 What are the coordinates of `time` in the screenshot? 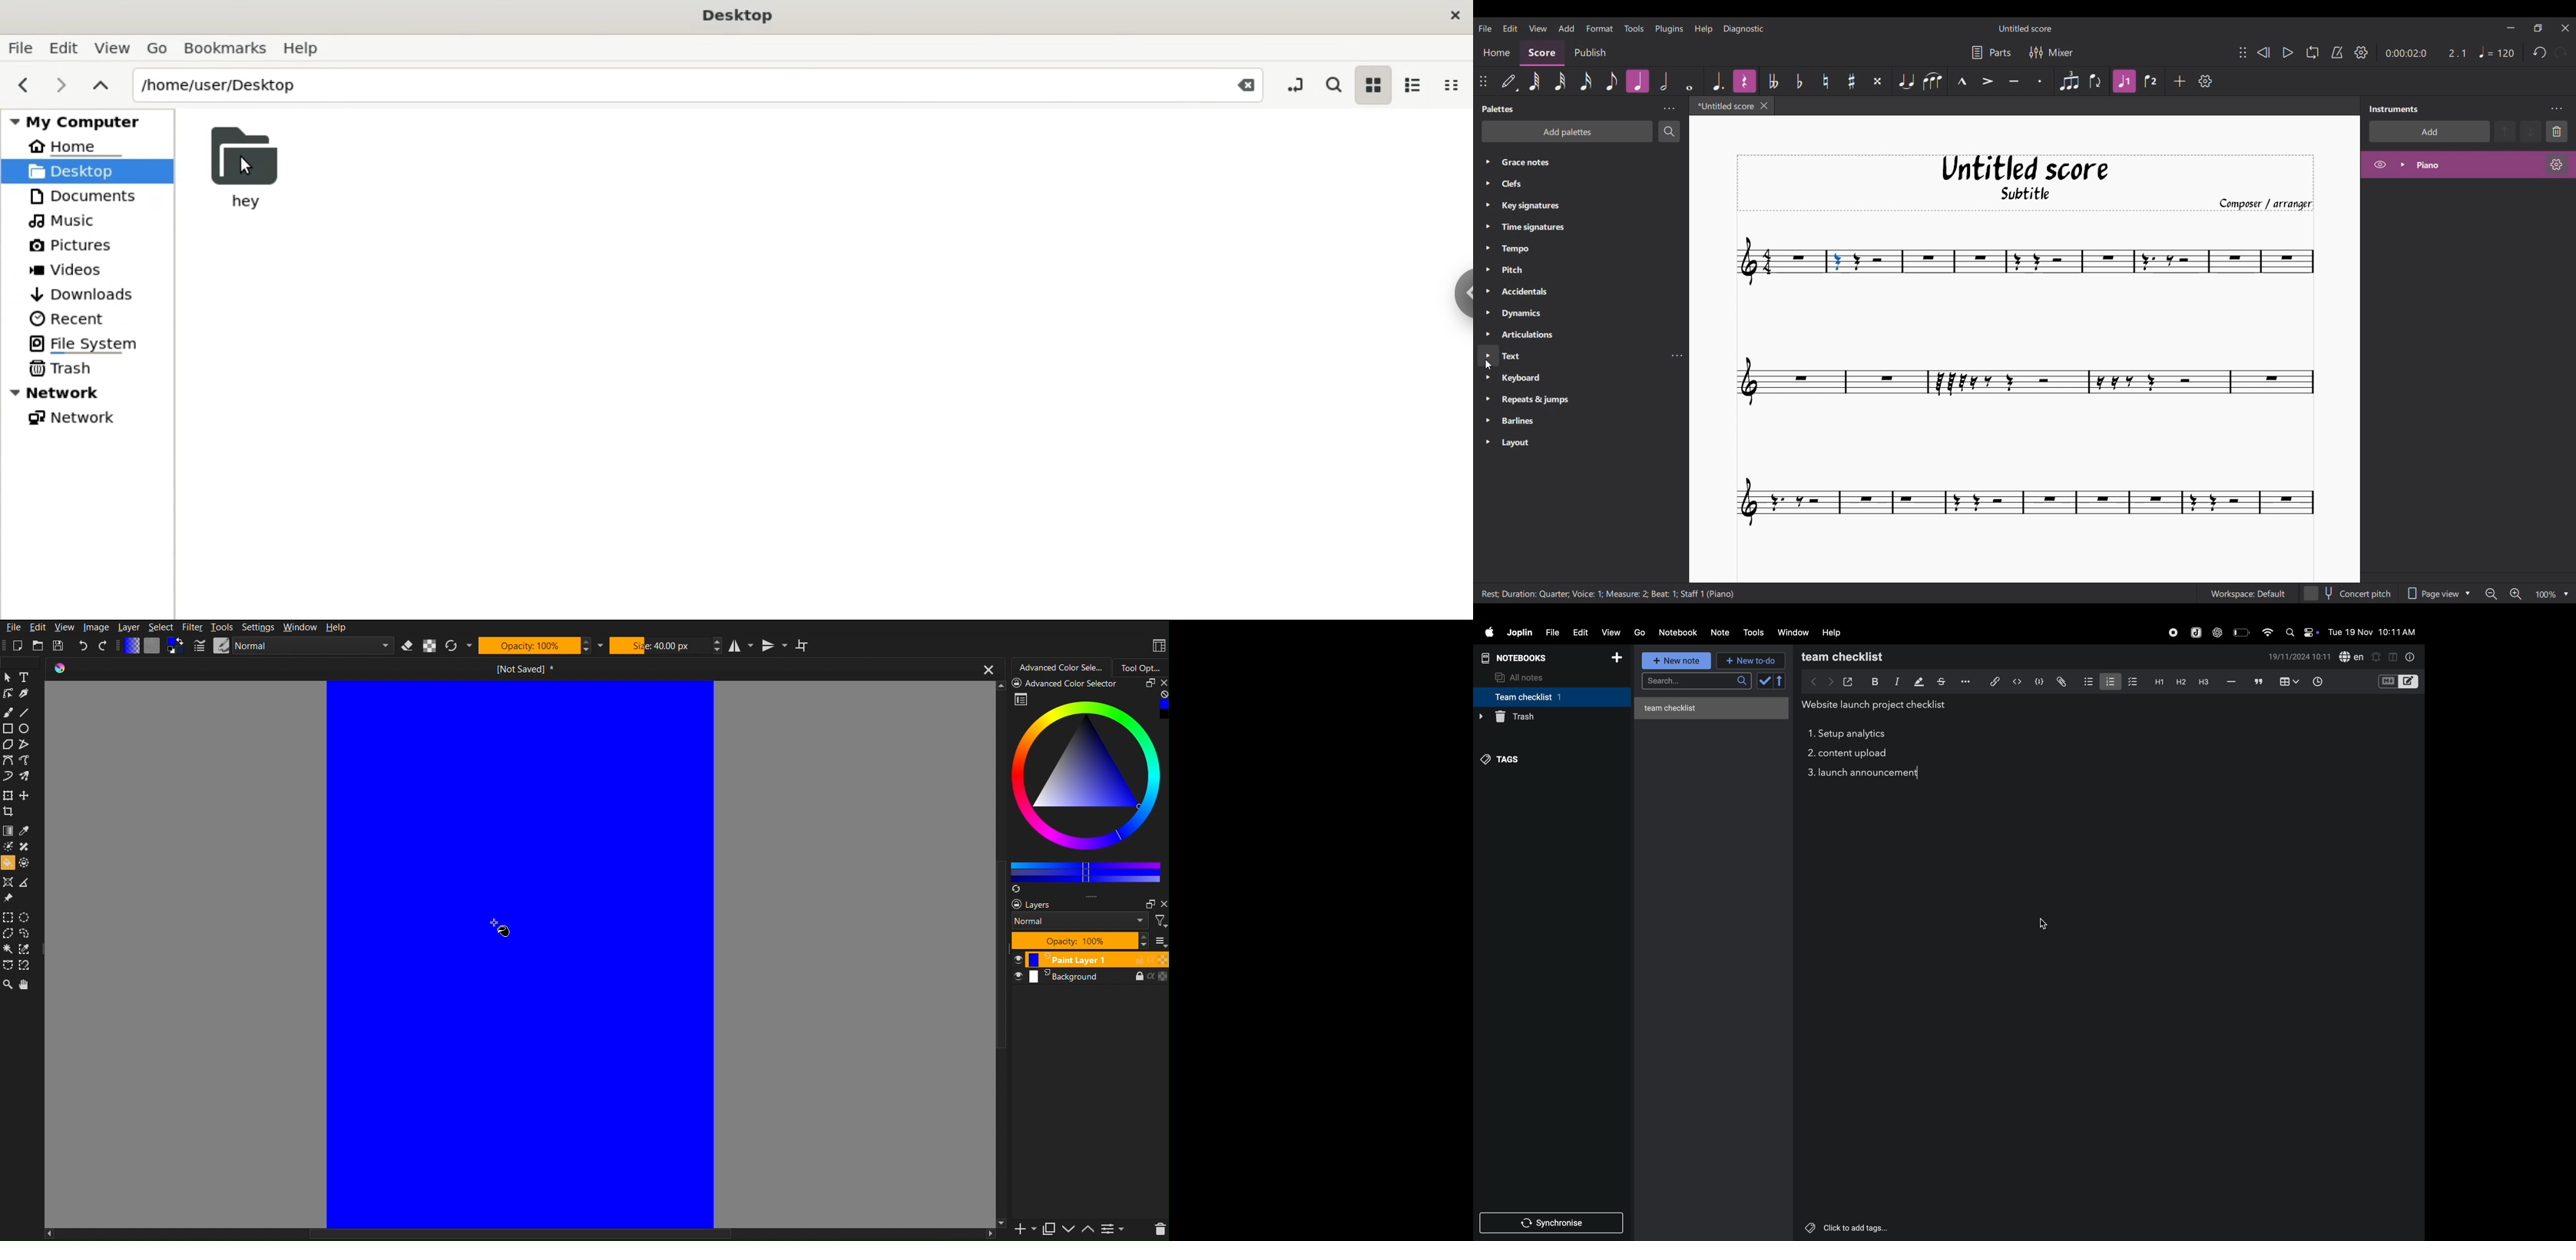 It's located at (2319, 680).